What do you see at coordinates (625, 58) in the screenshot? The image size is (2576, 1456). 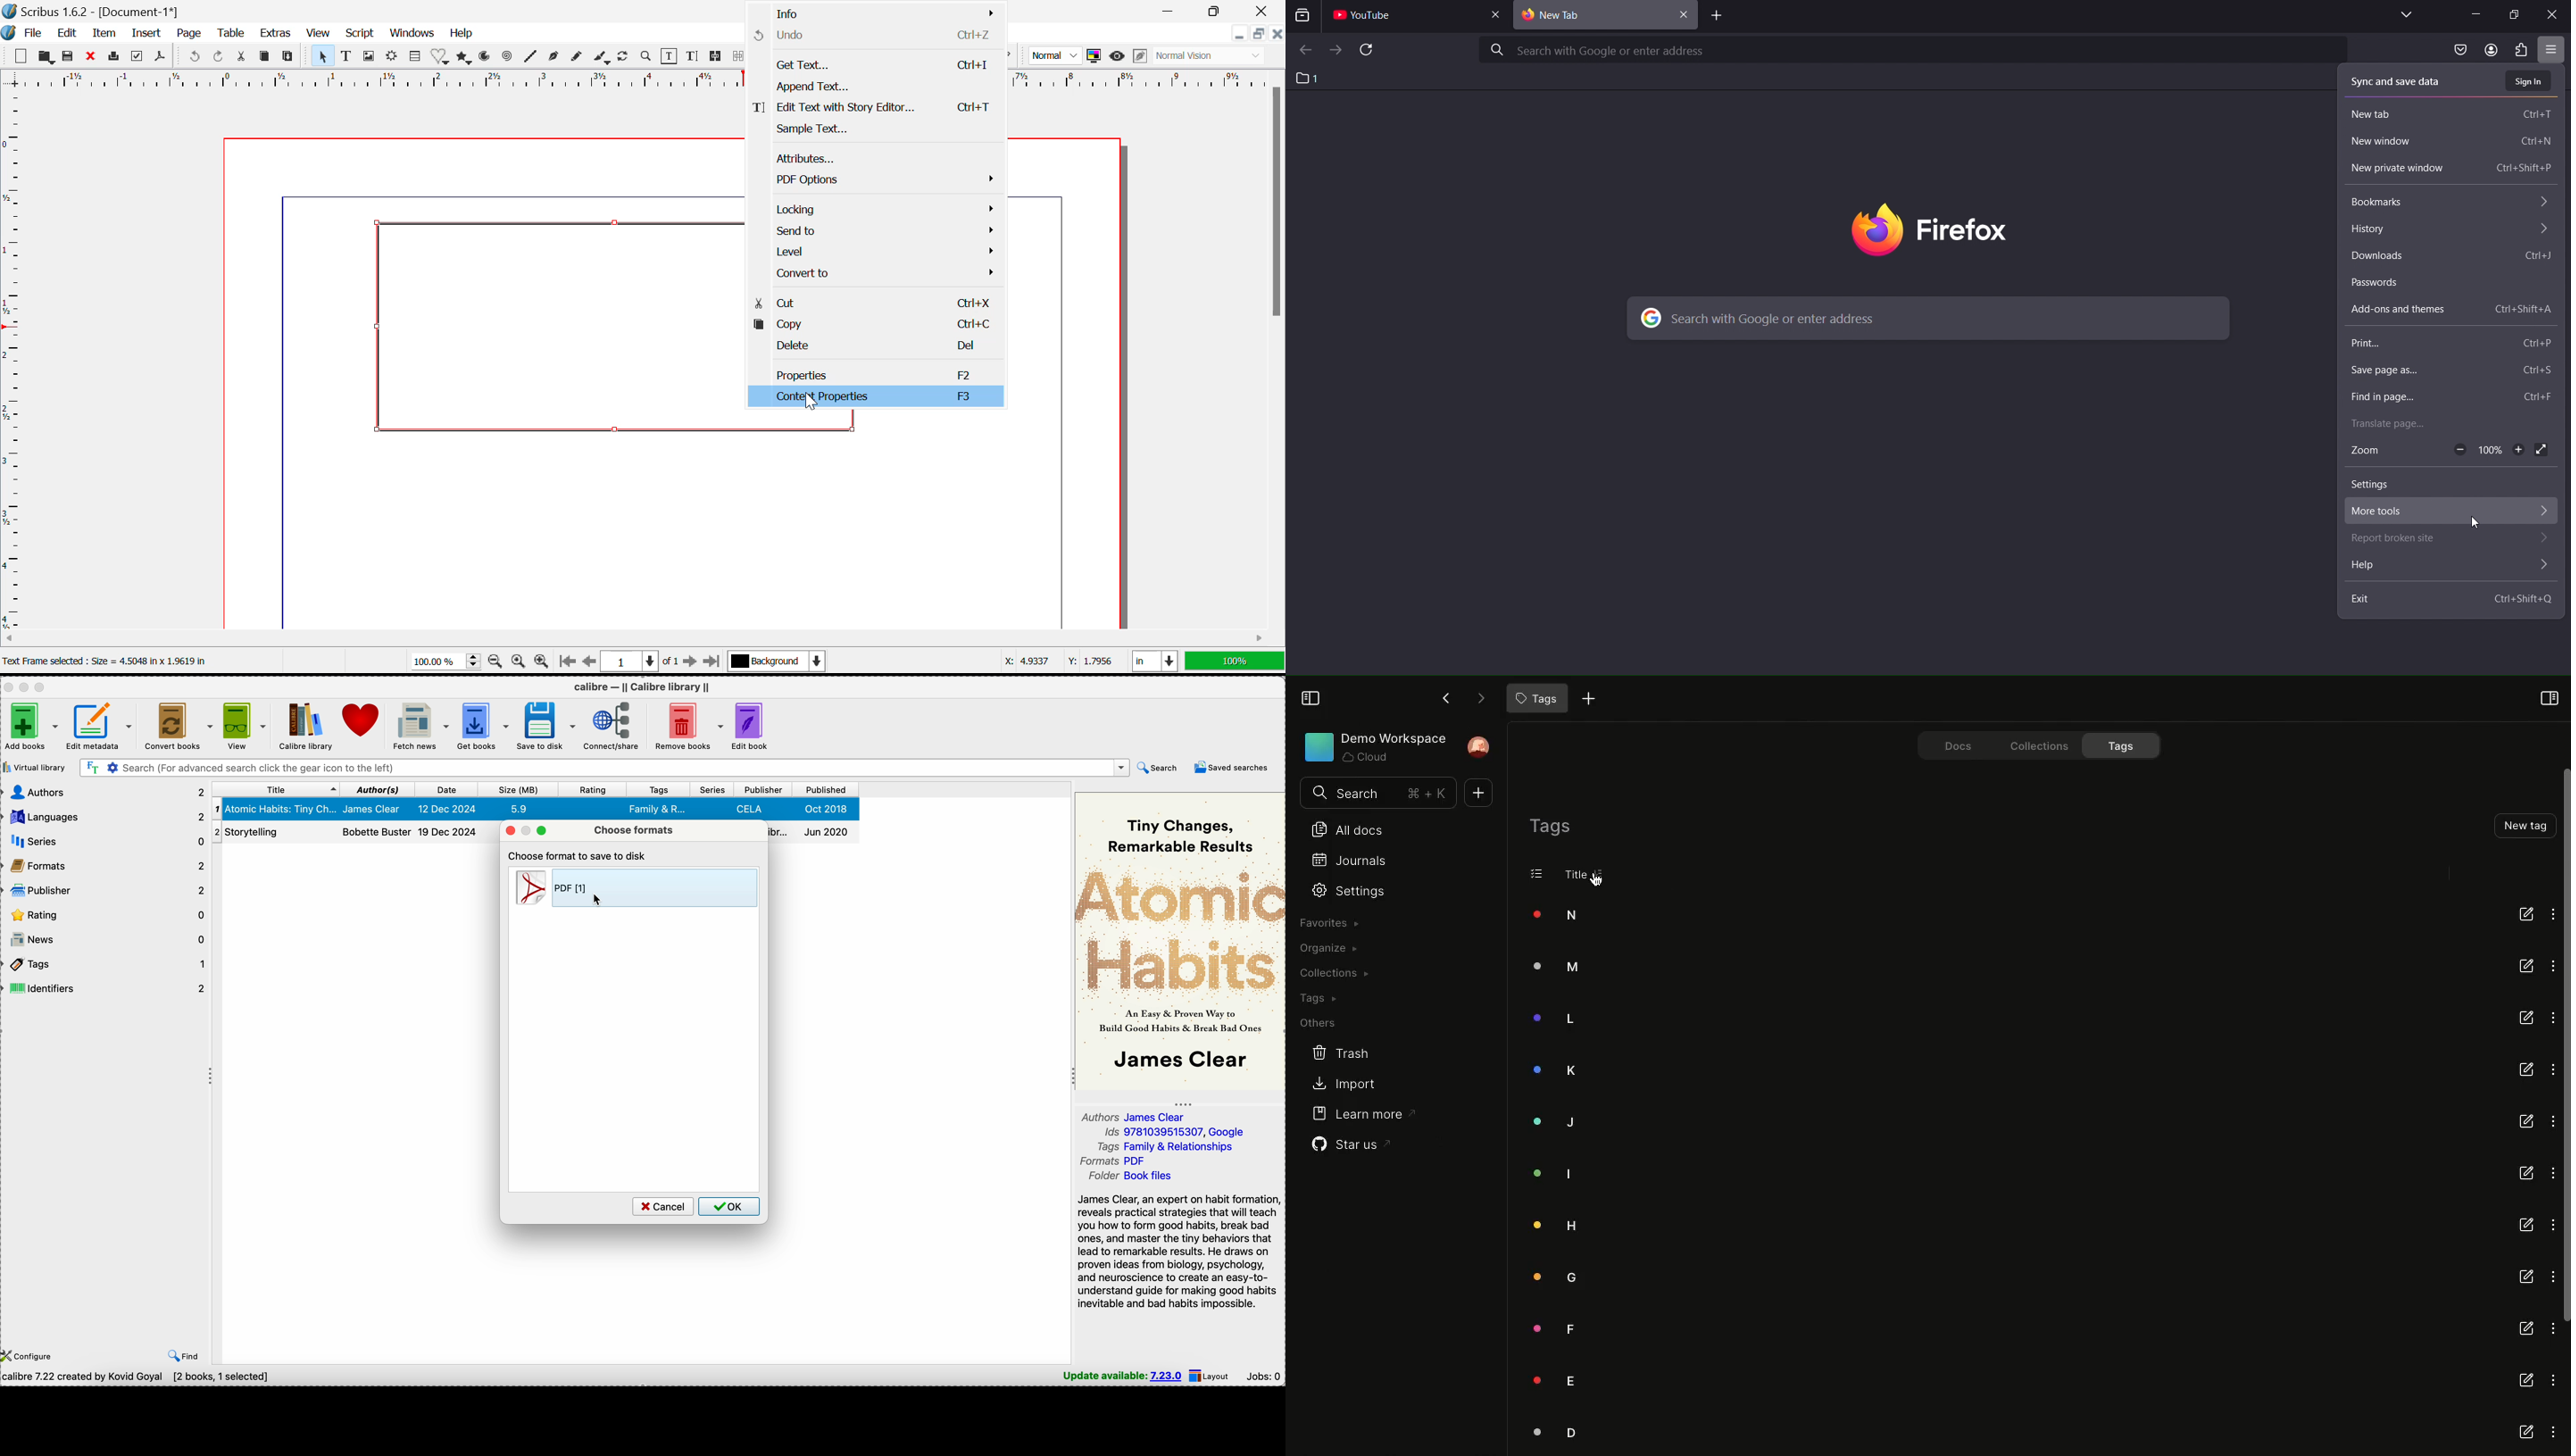 I see `Refresh` at bounding box center [625, 58].